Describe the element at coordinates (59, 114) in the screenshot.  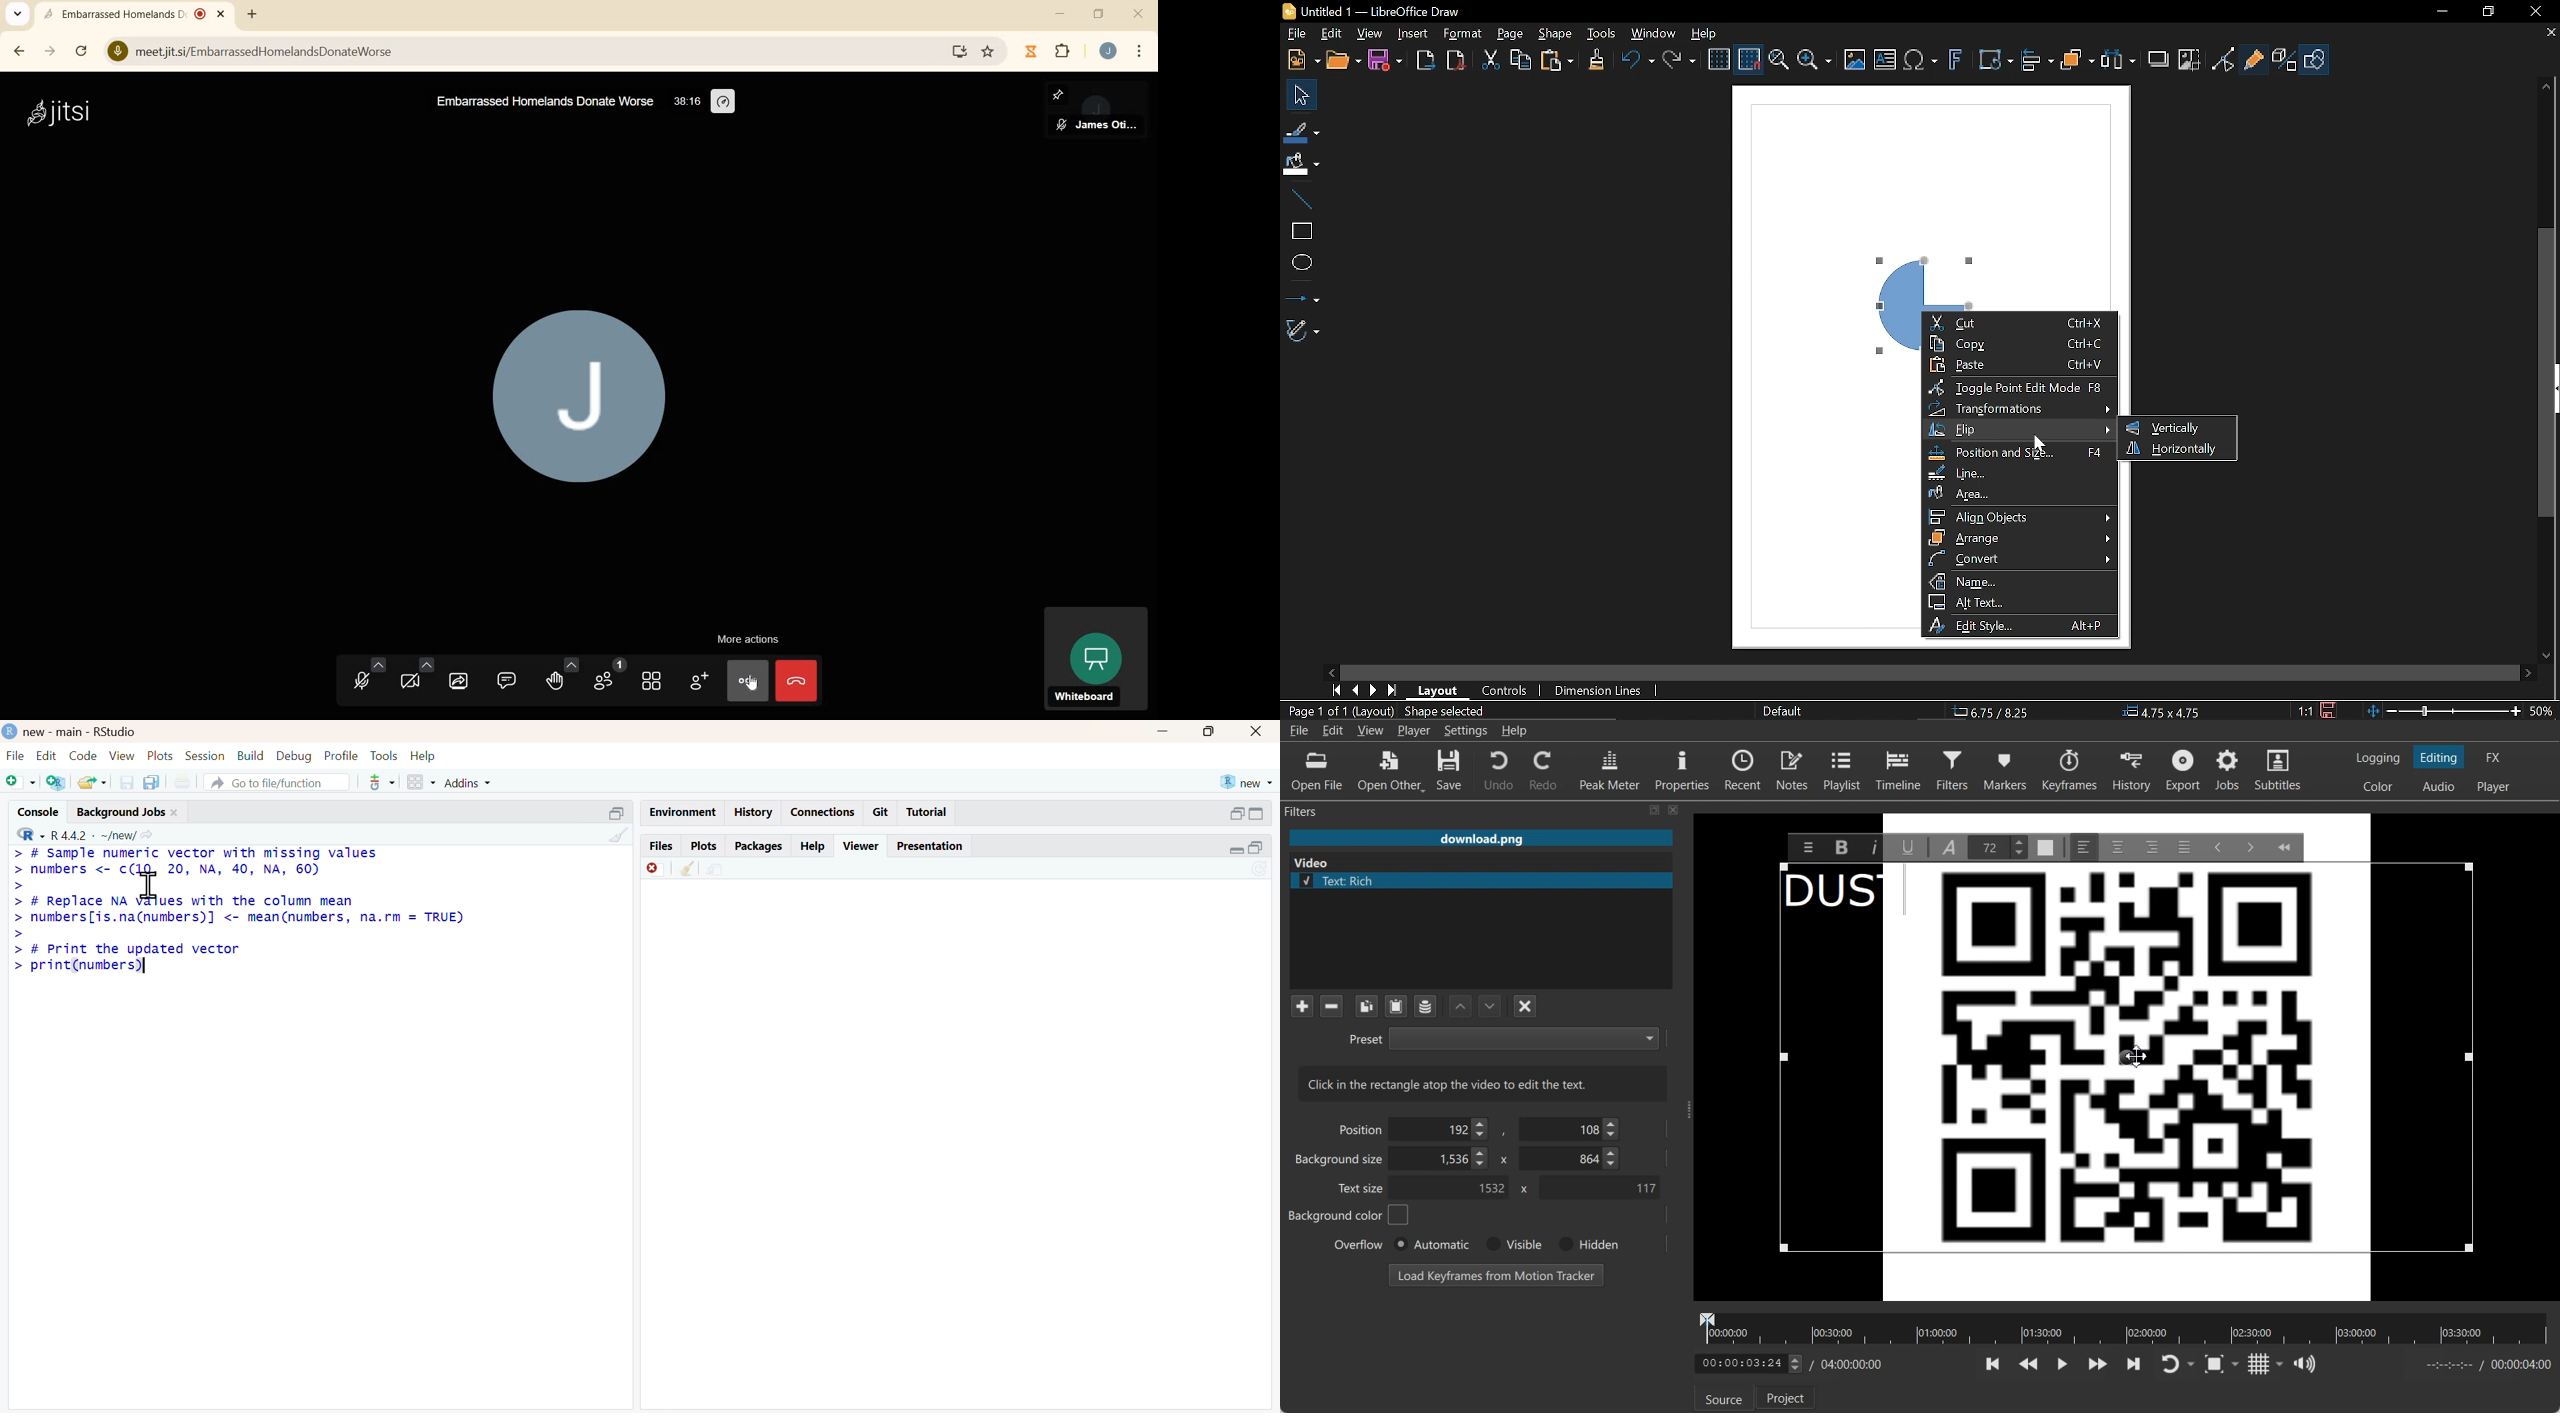
I see `system name` at that location.